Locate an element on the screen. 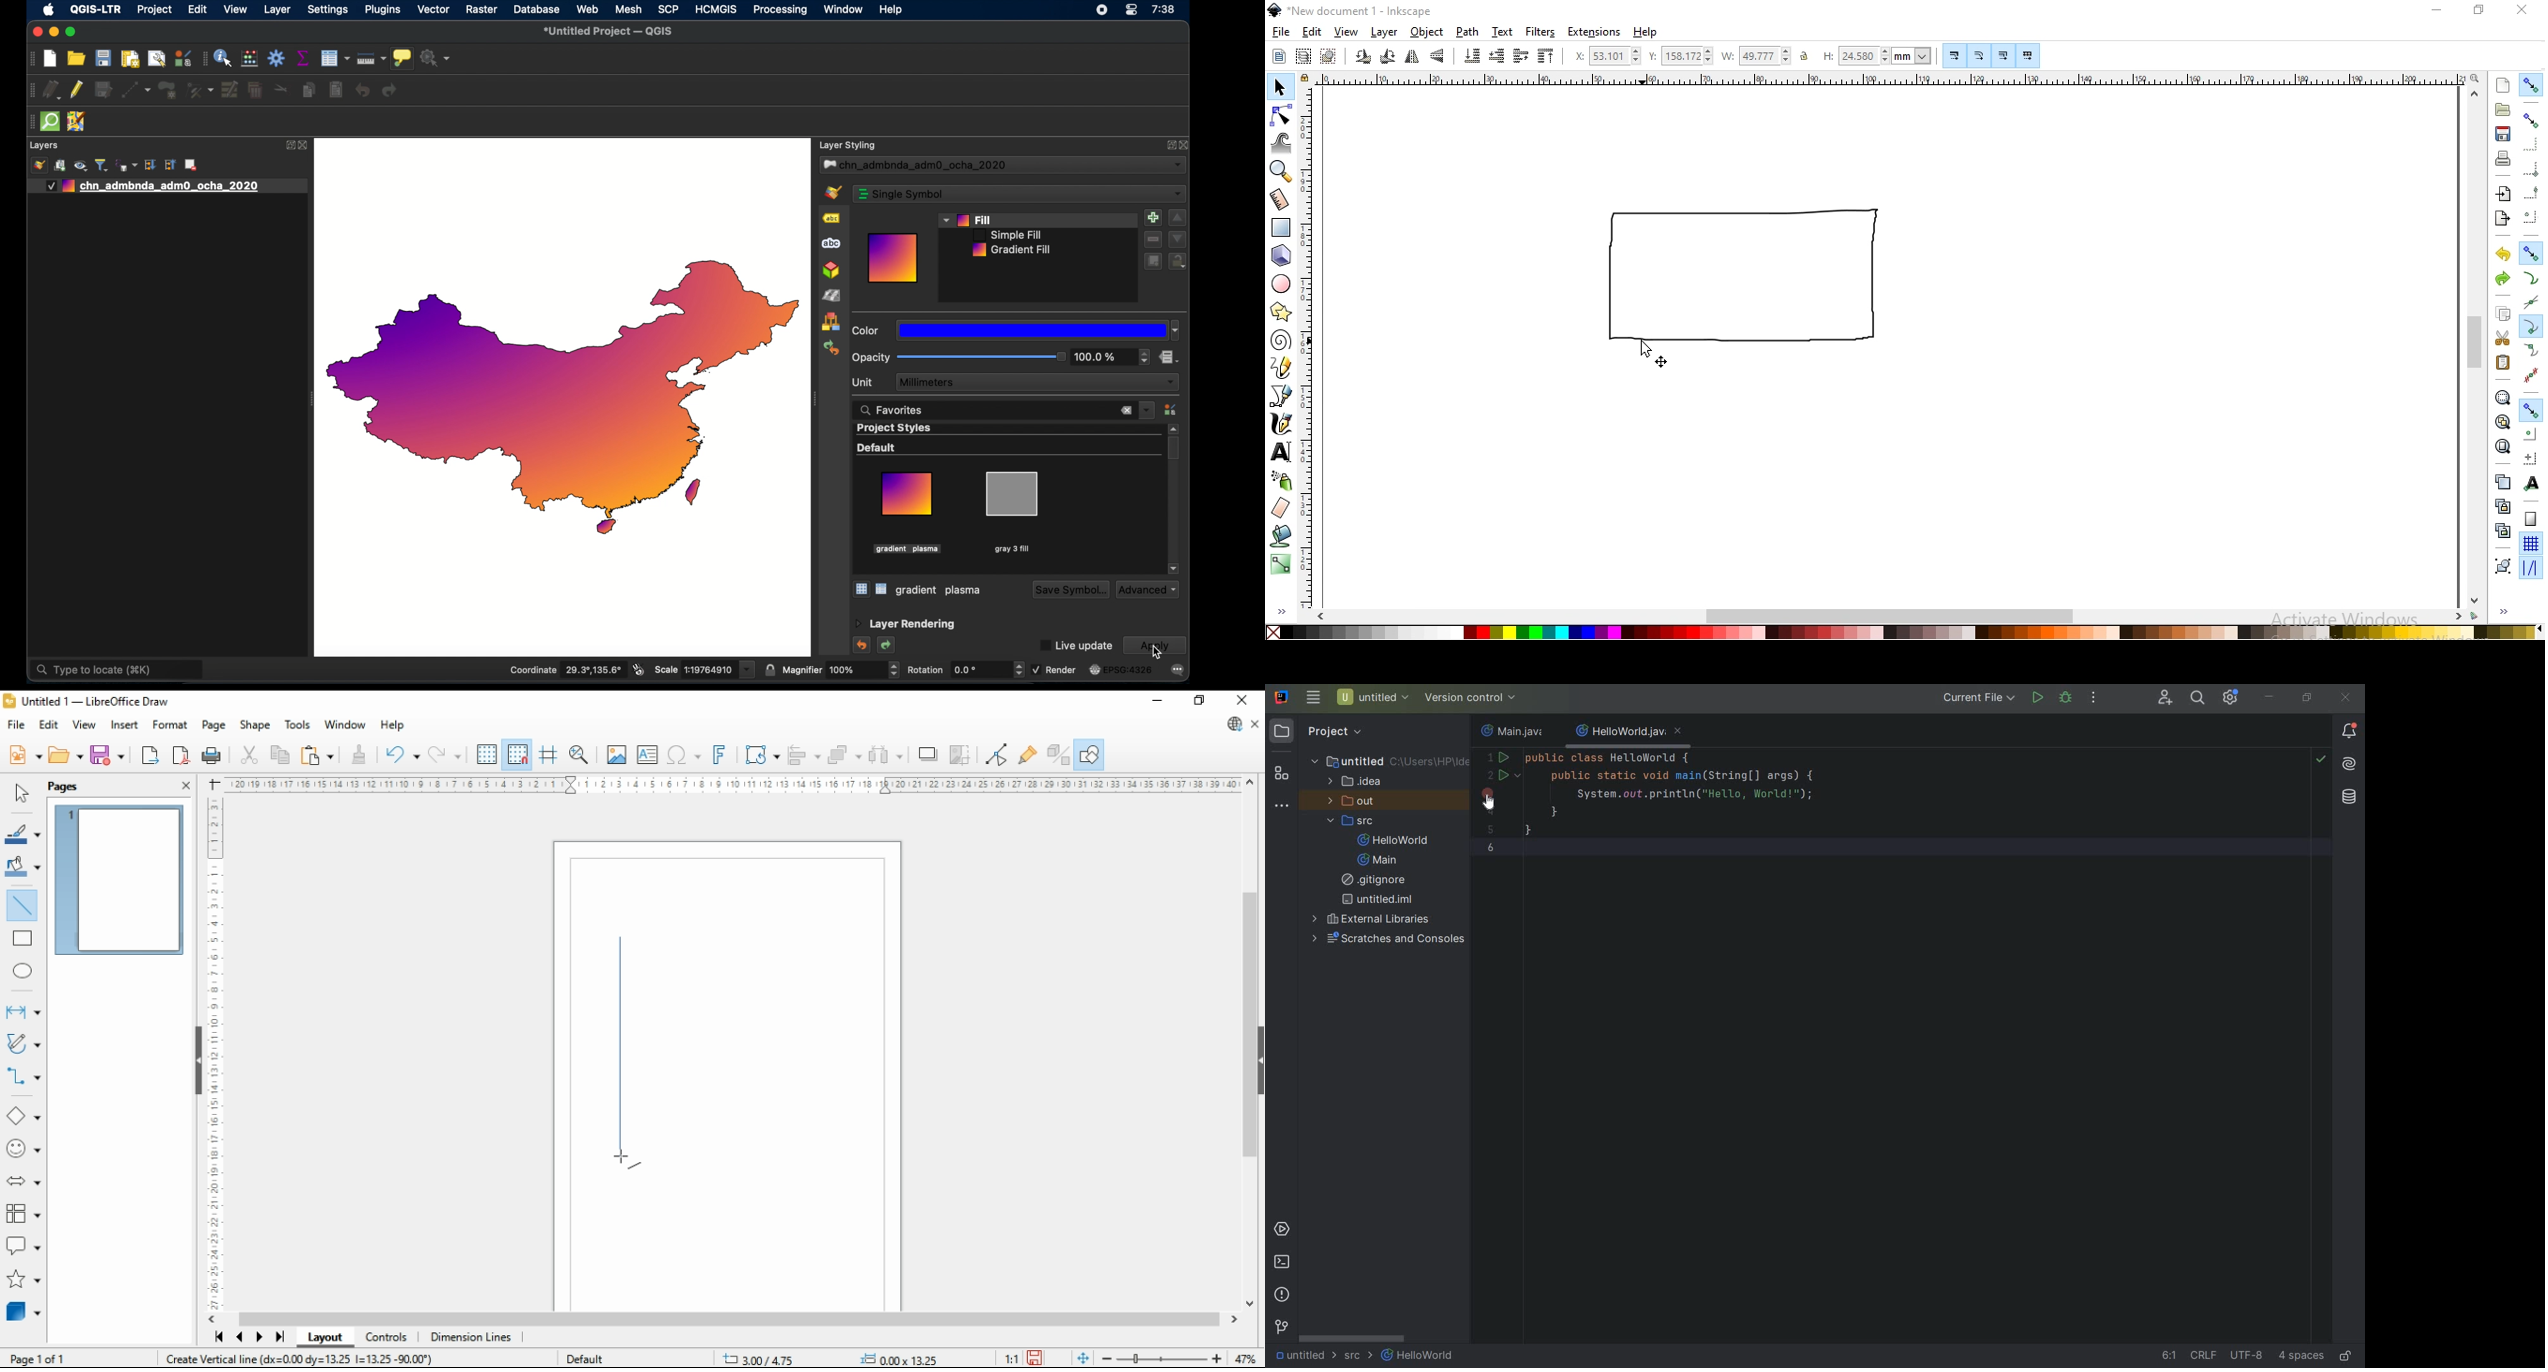 The height and width of the screenshot is (1372, 2548). insert is located at coordinates (126, 725).